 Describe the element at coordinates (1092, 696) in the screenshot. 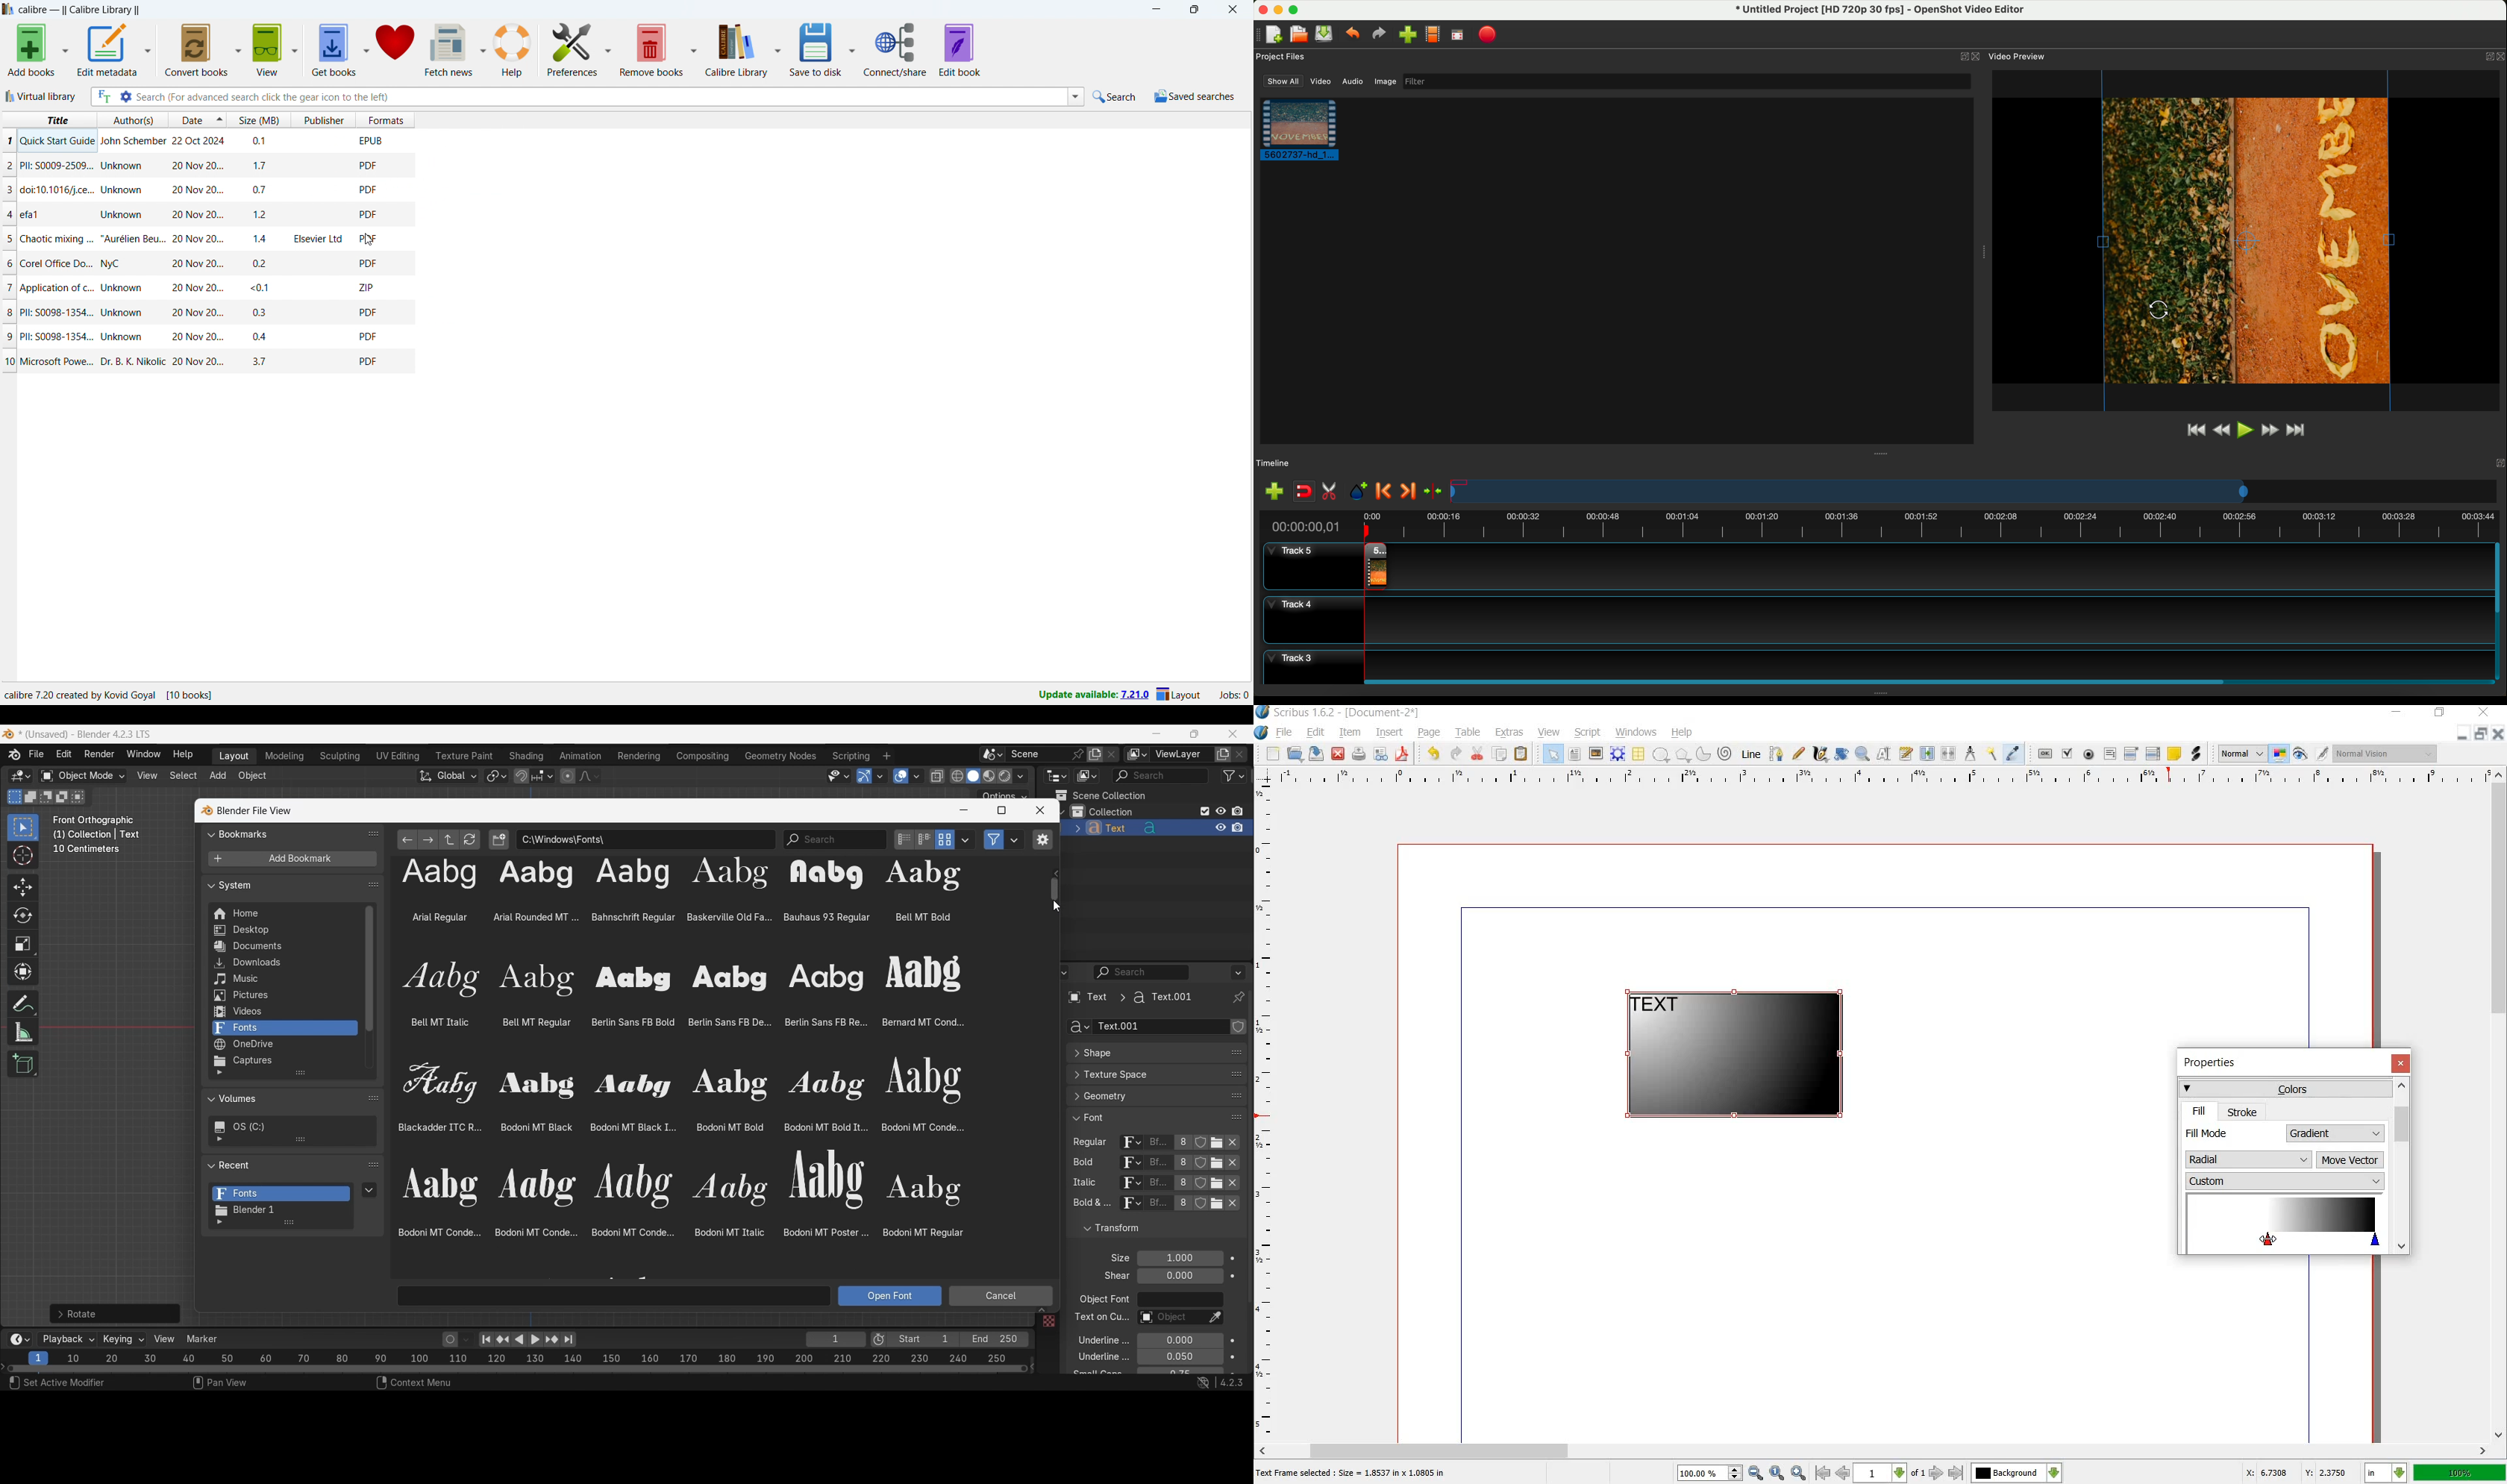

I see `update` at that location.